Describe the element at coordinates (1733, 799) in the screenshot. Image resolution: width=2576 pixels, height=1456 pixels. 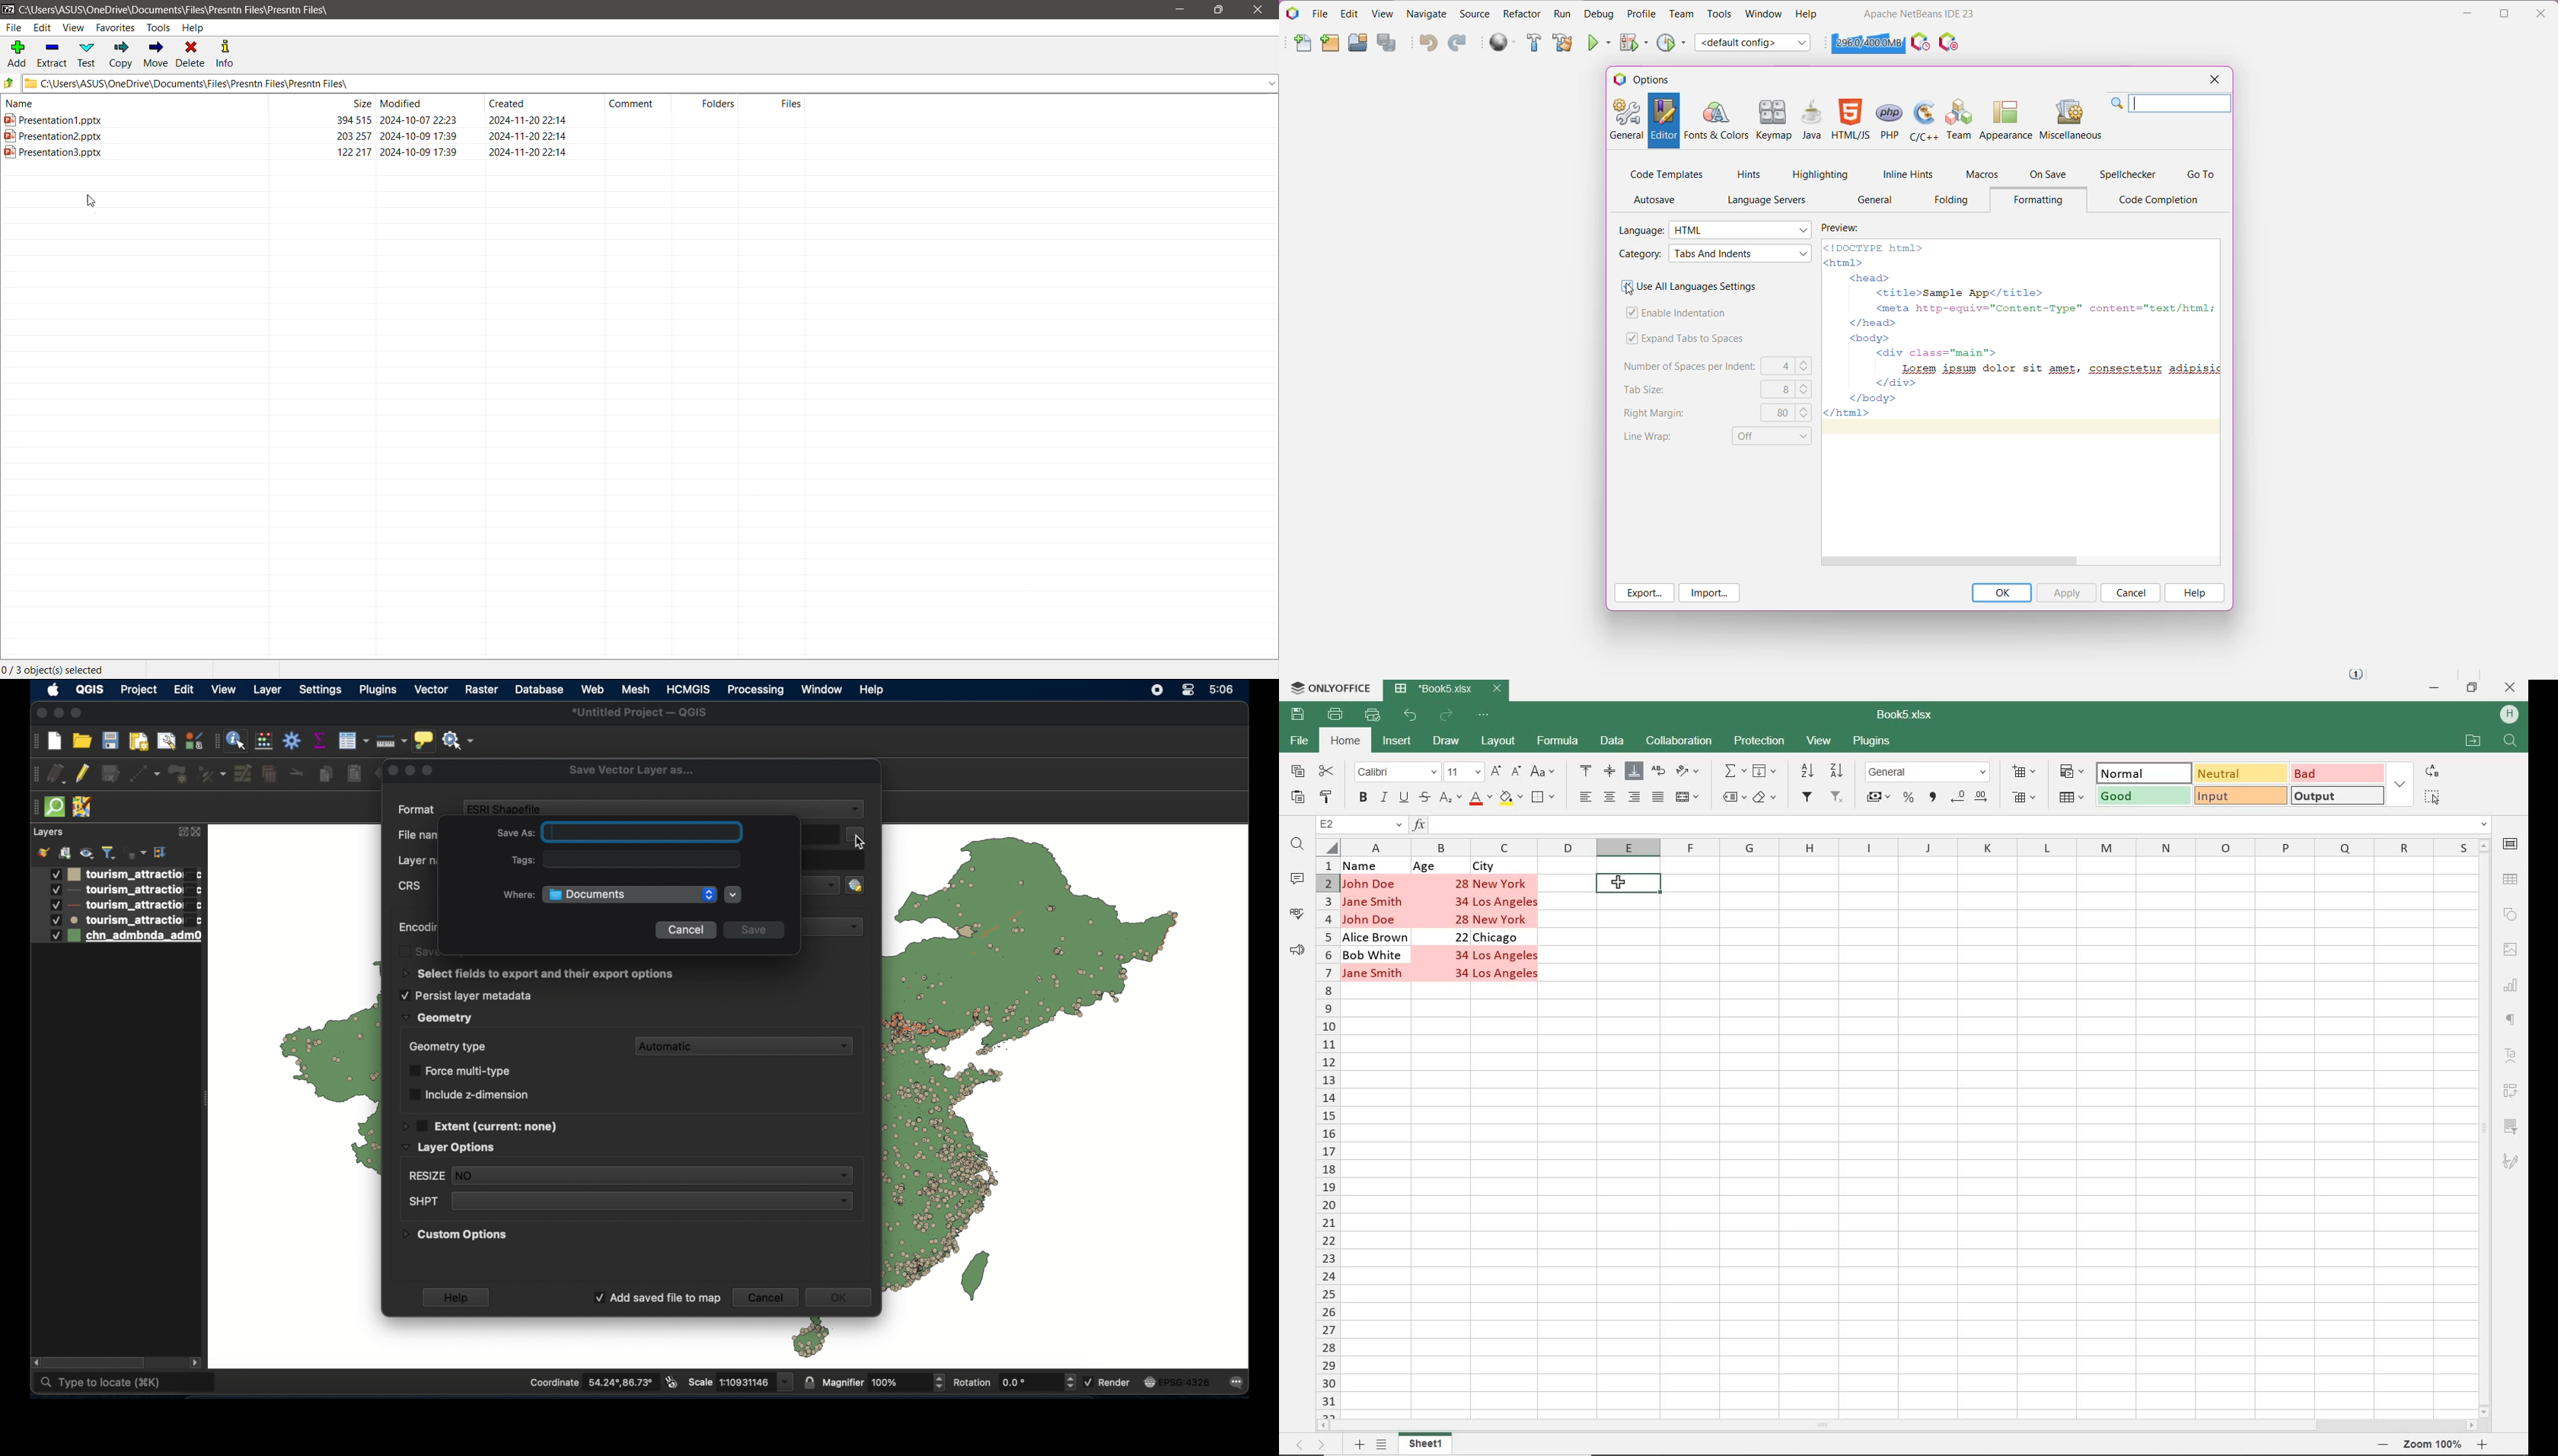
I see `NAMED RANGES` at that location.